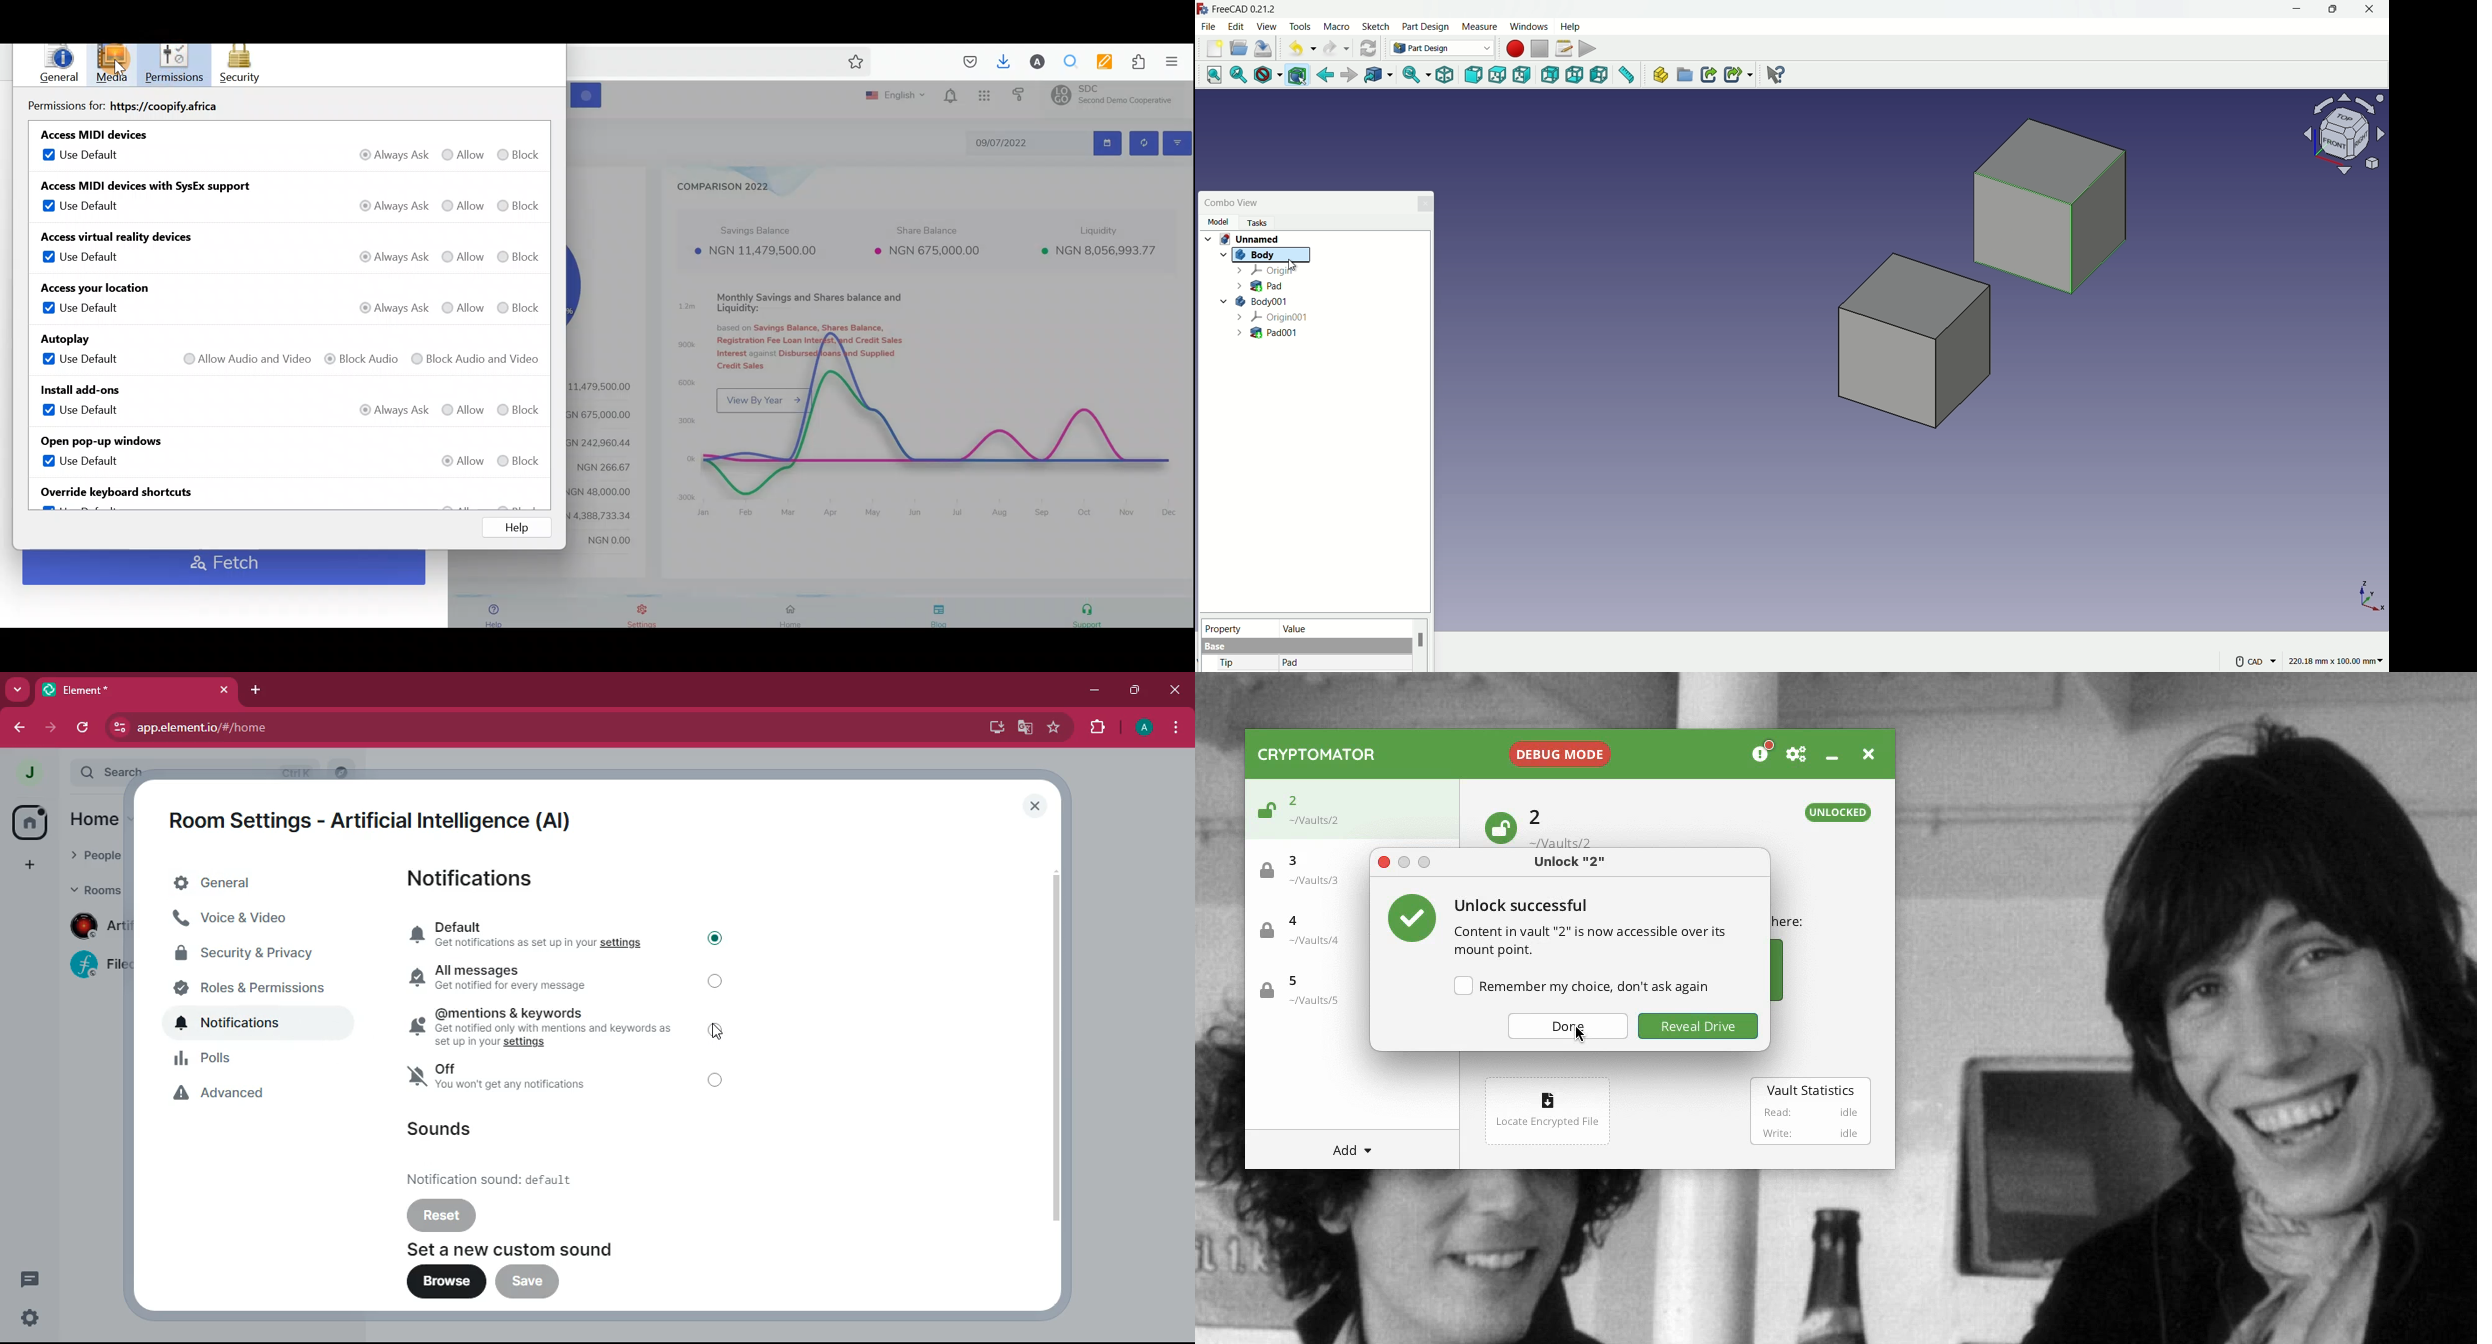 The width and height of the screenshot is (2492, 1344). Describe the element at coordinates (362, 361) in the screenshot. I see `Block audio` at that location.